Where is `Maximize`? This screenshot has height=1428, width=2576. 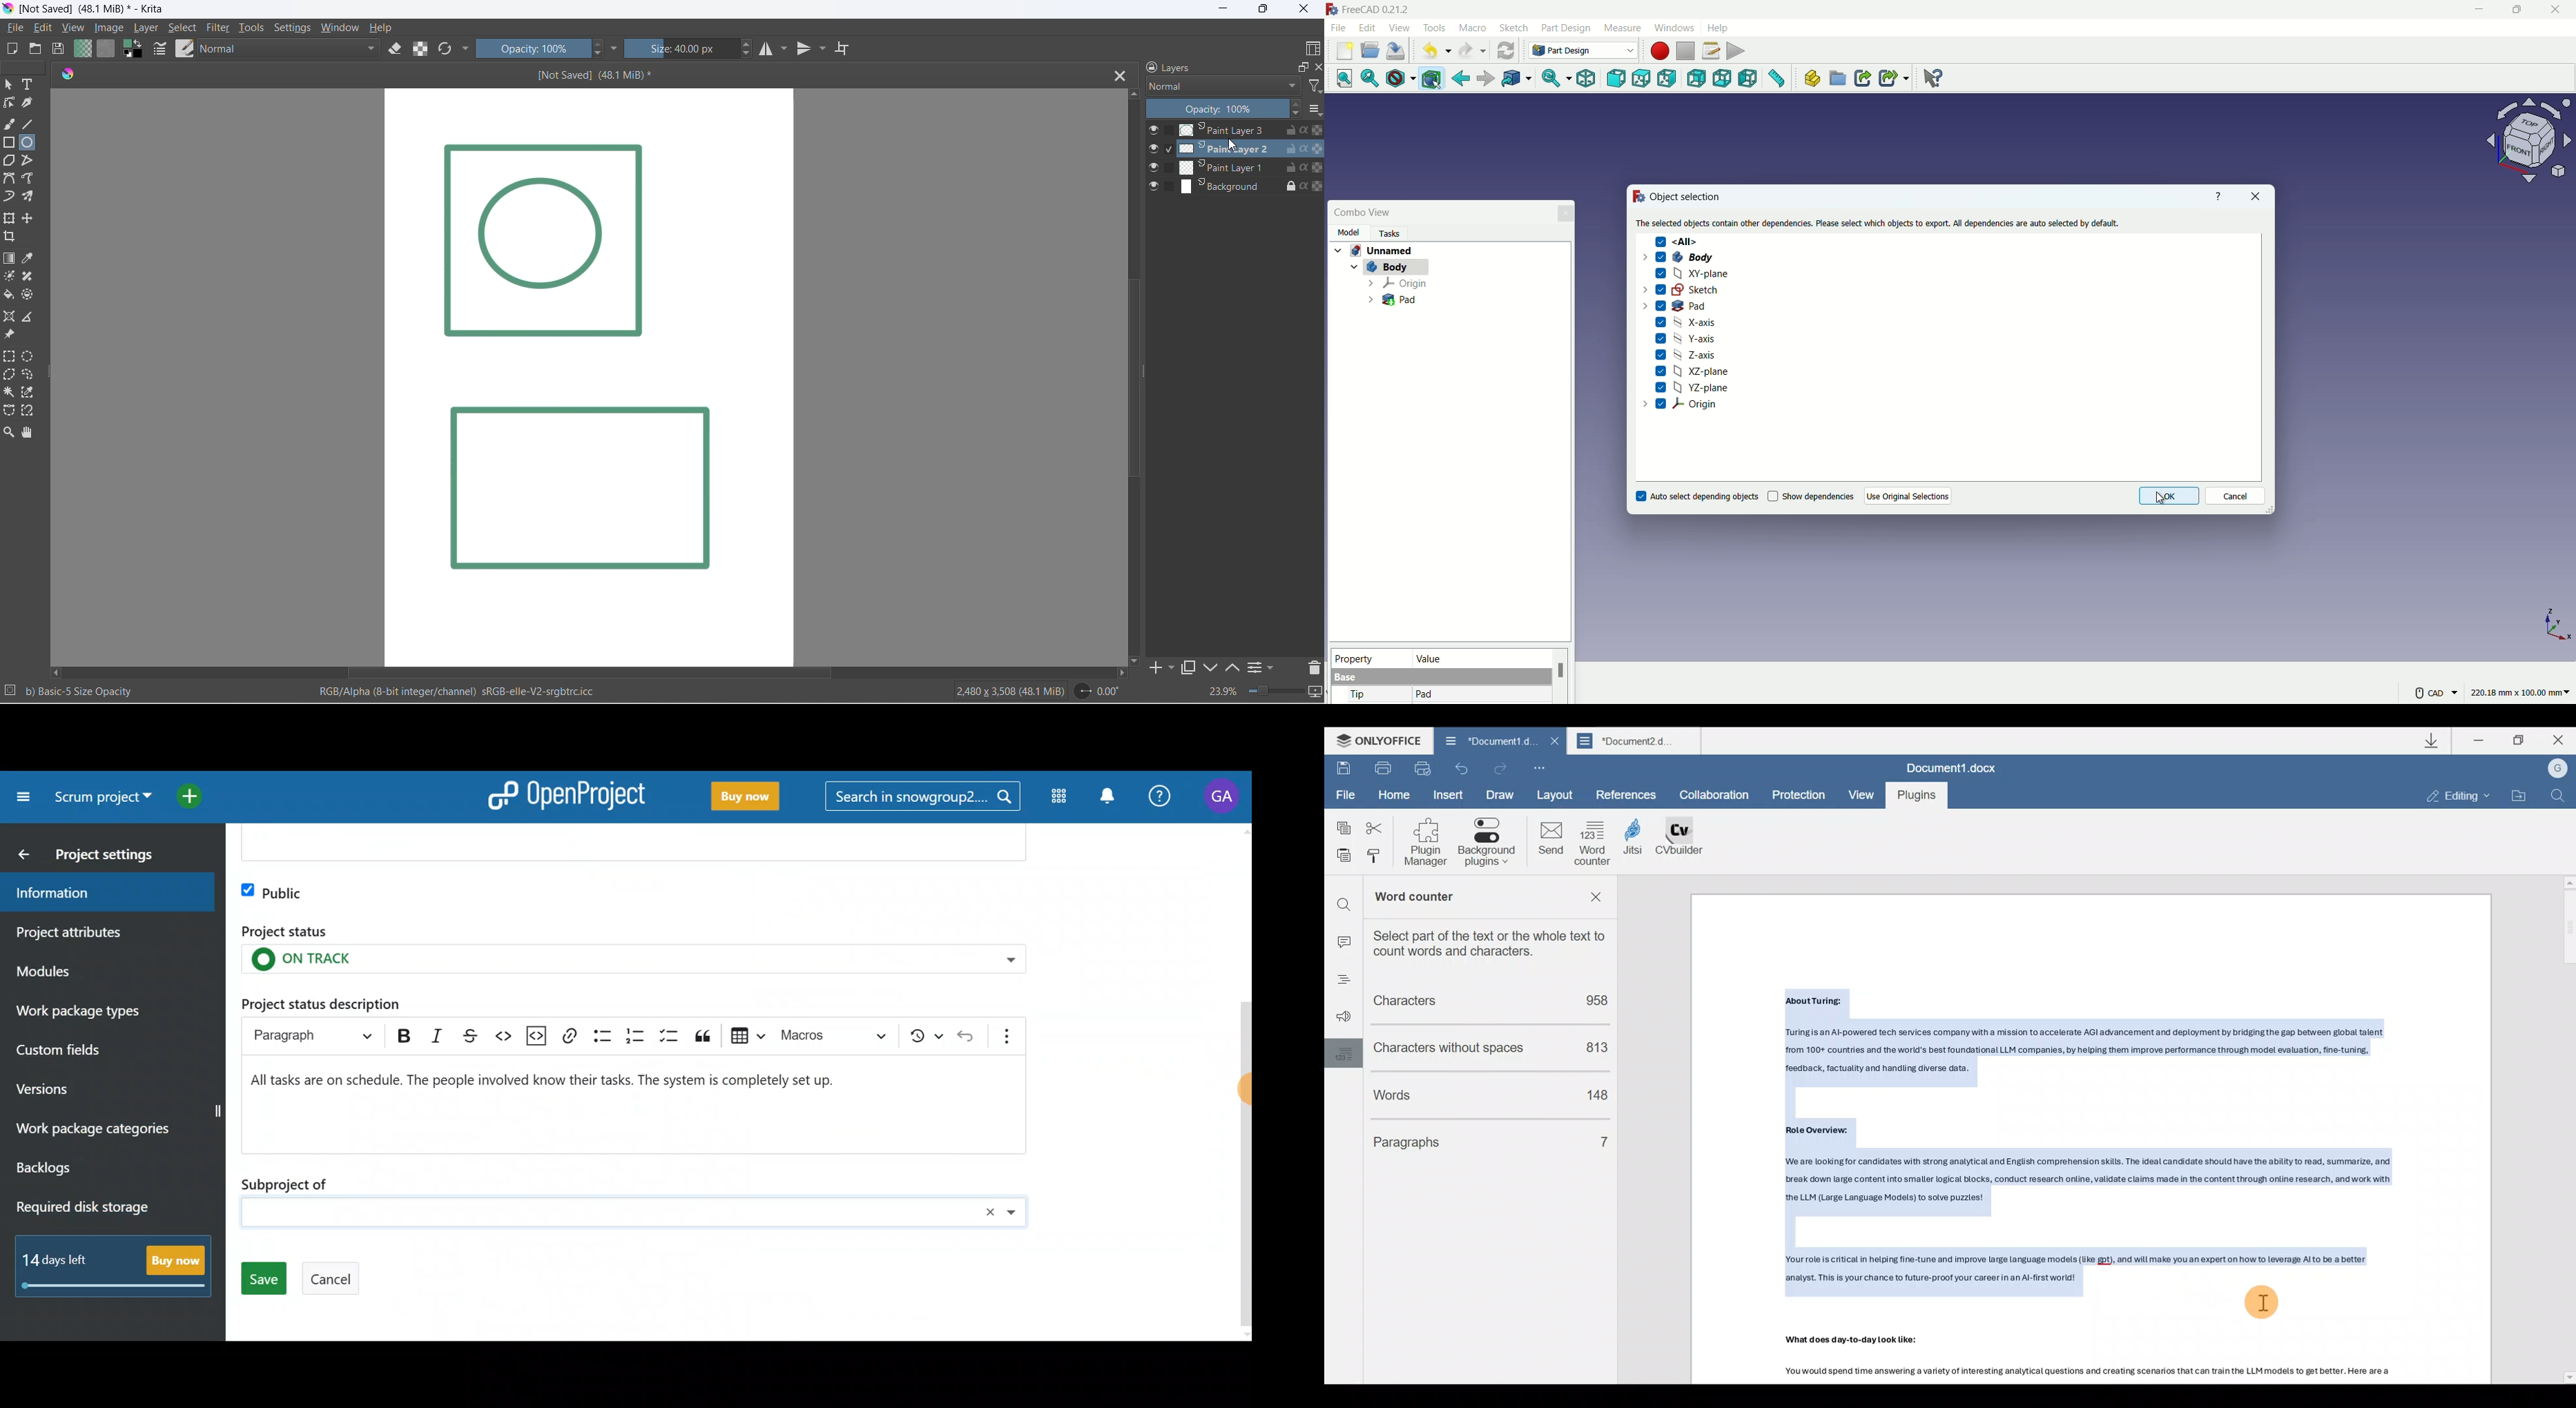
Maximize is located at coordinates (2520, 744).